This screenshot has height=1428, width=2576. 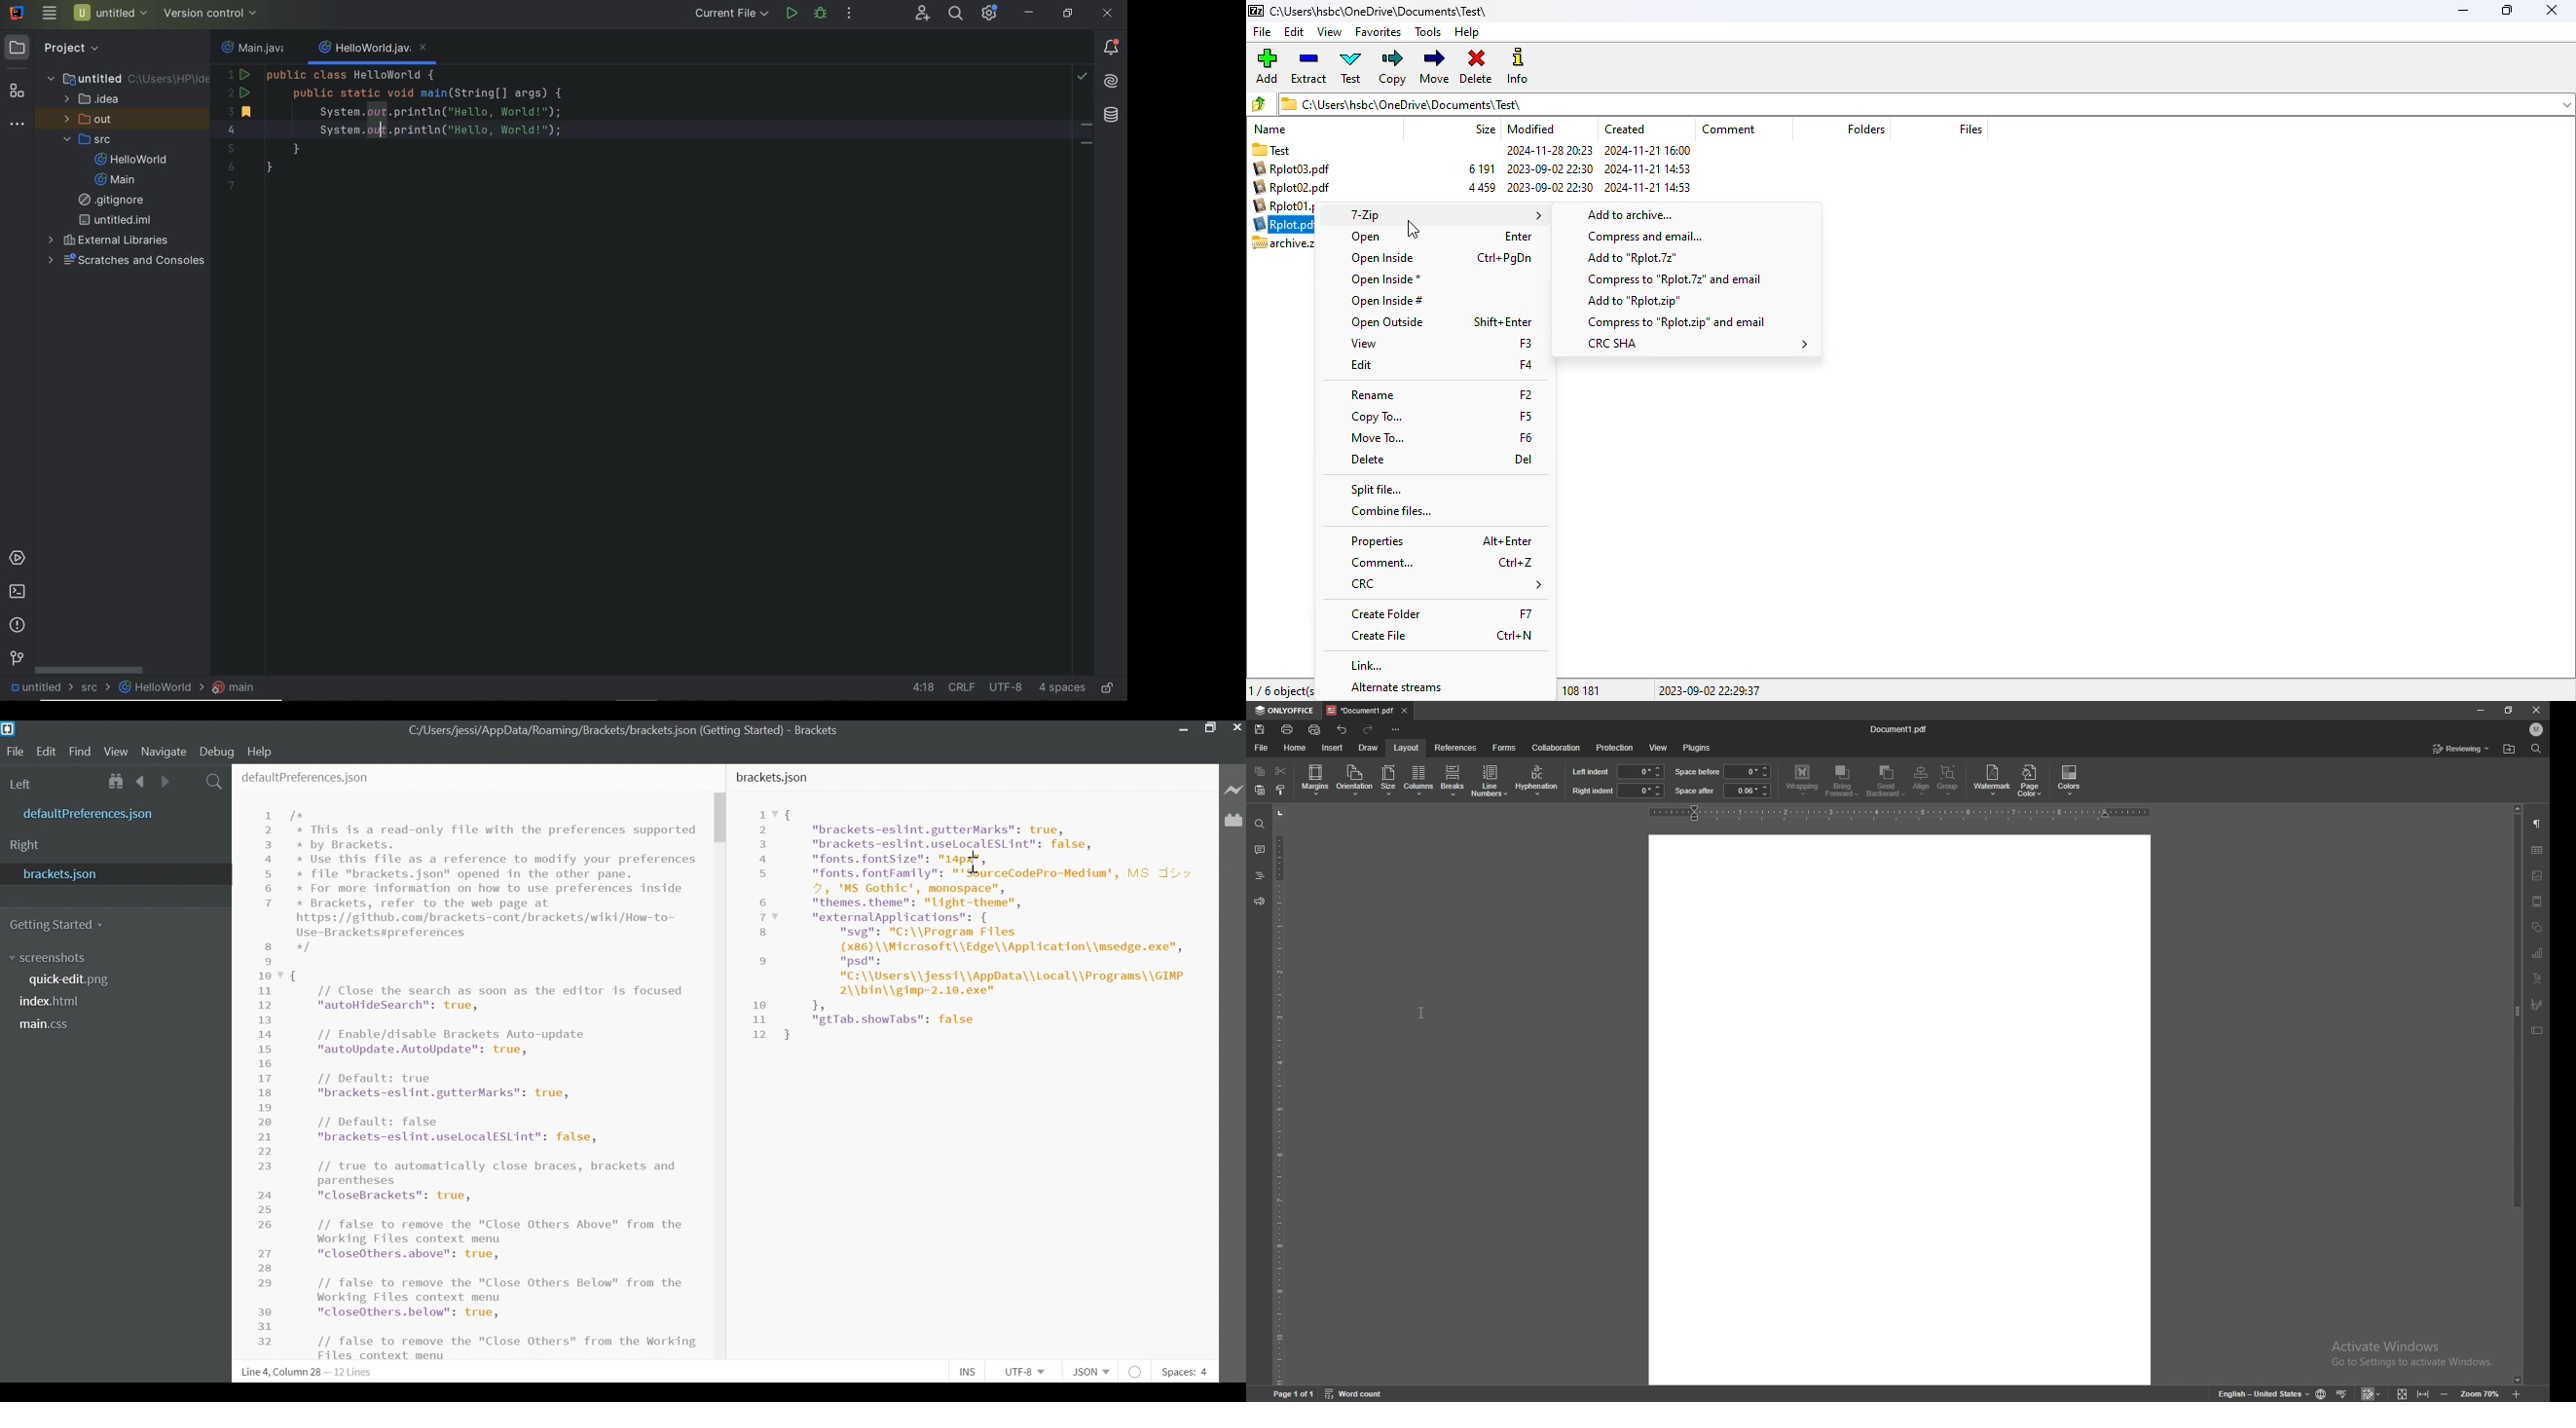 I want to click on space after, so click(x=1695, y=791).